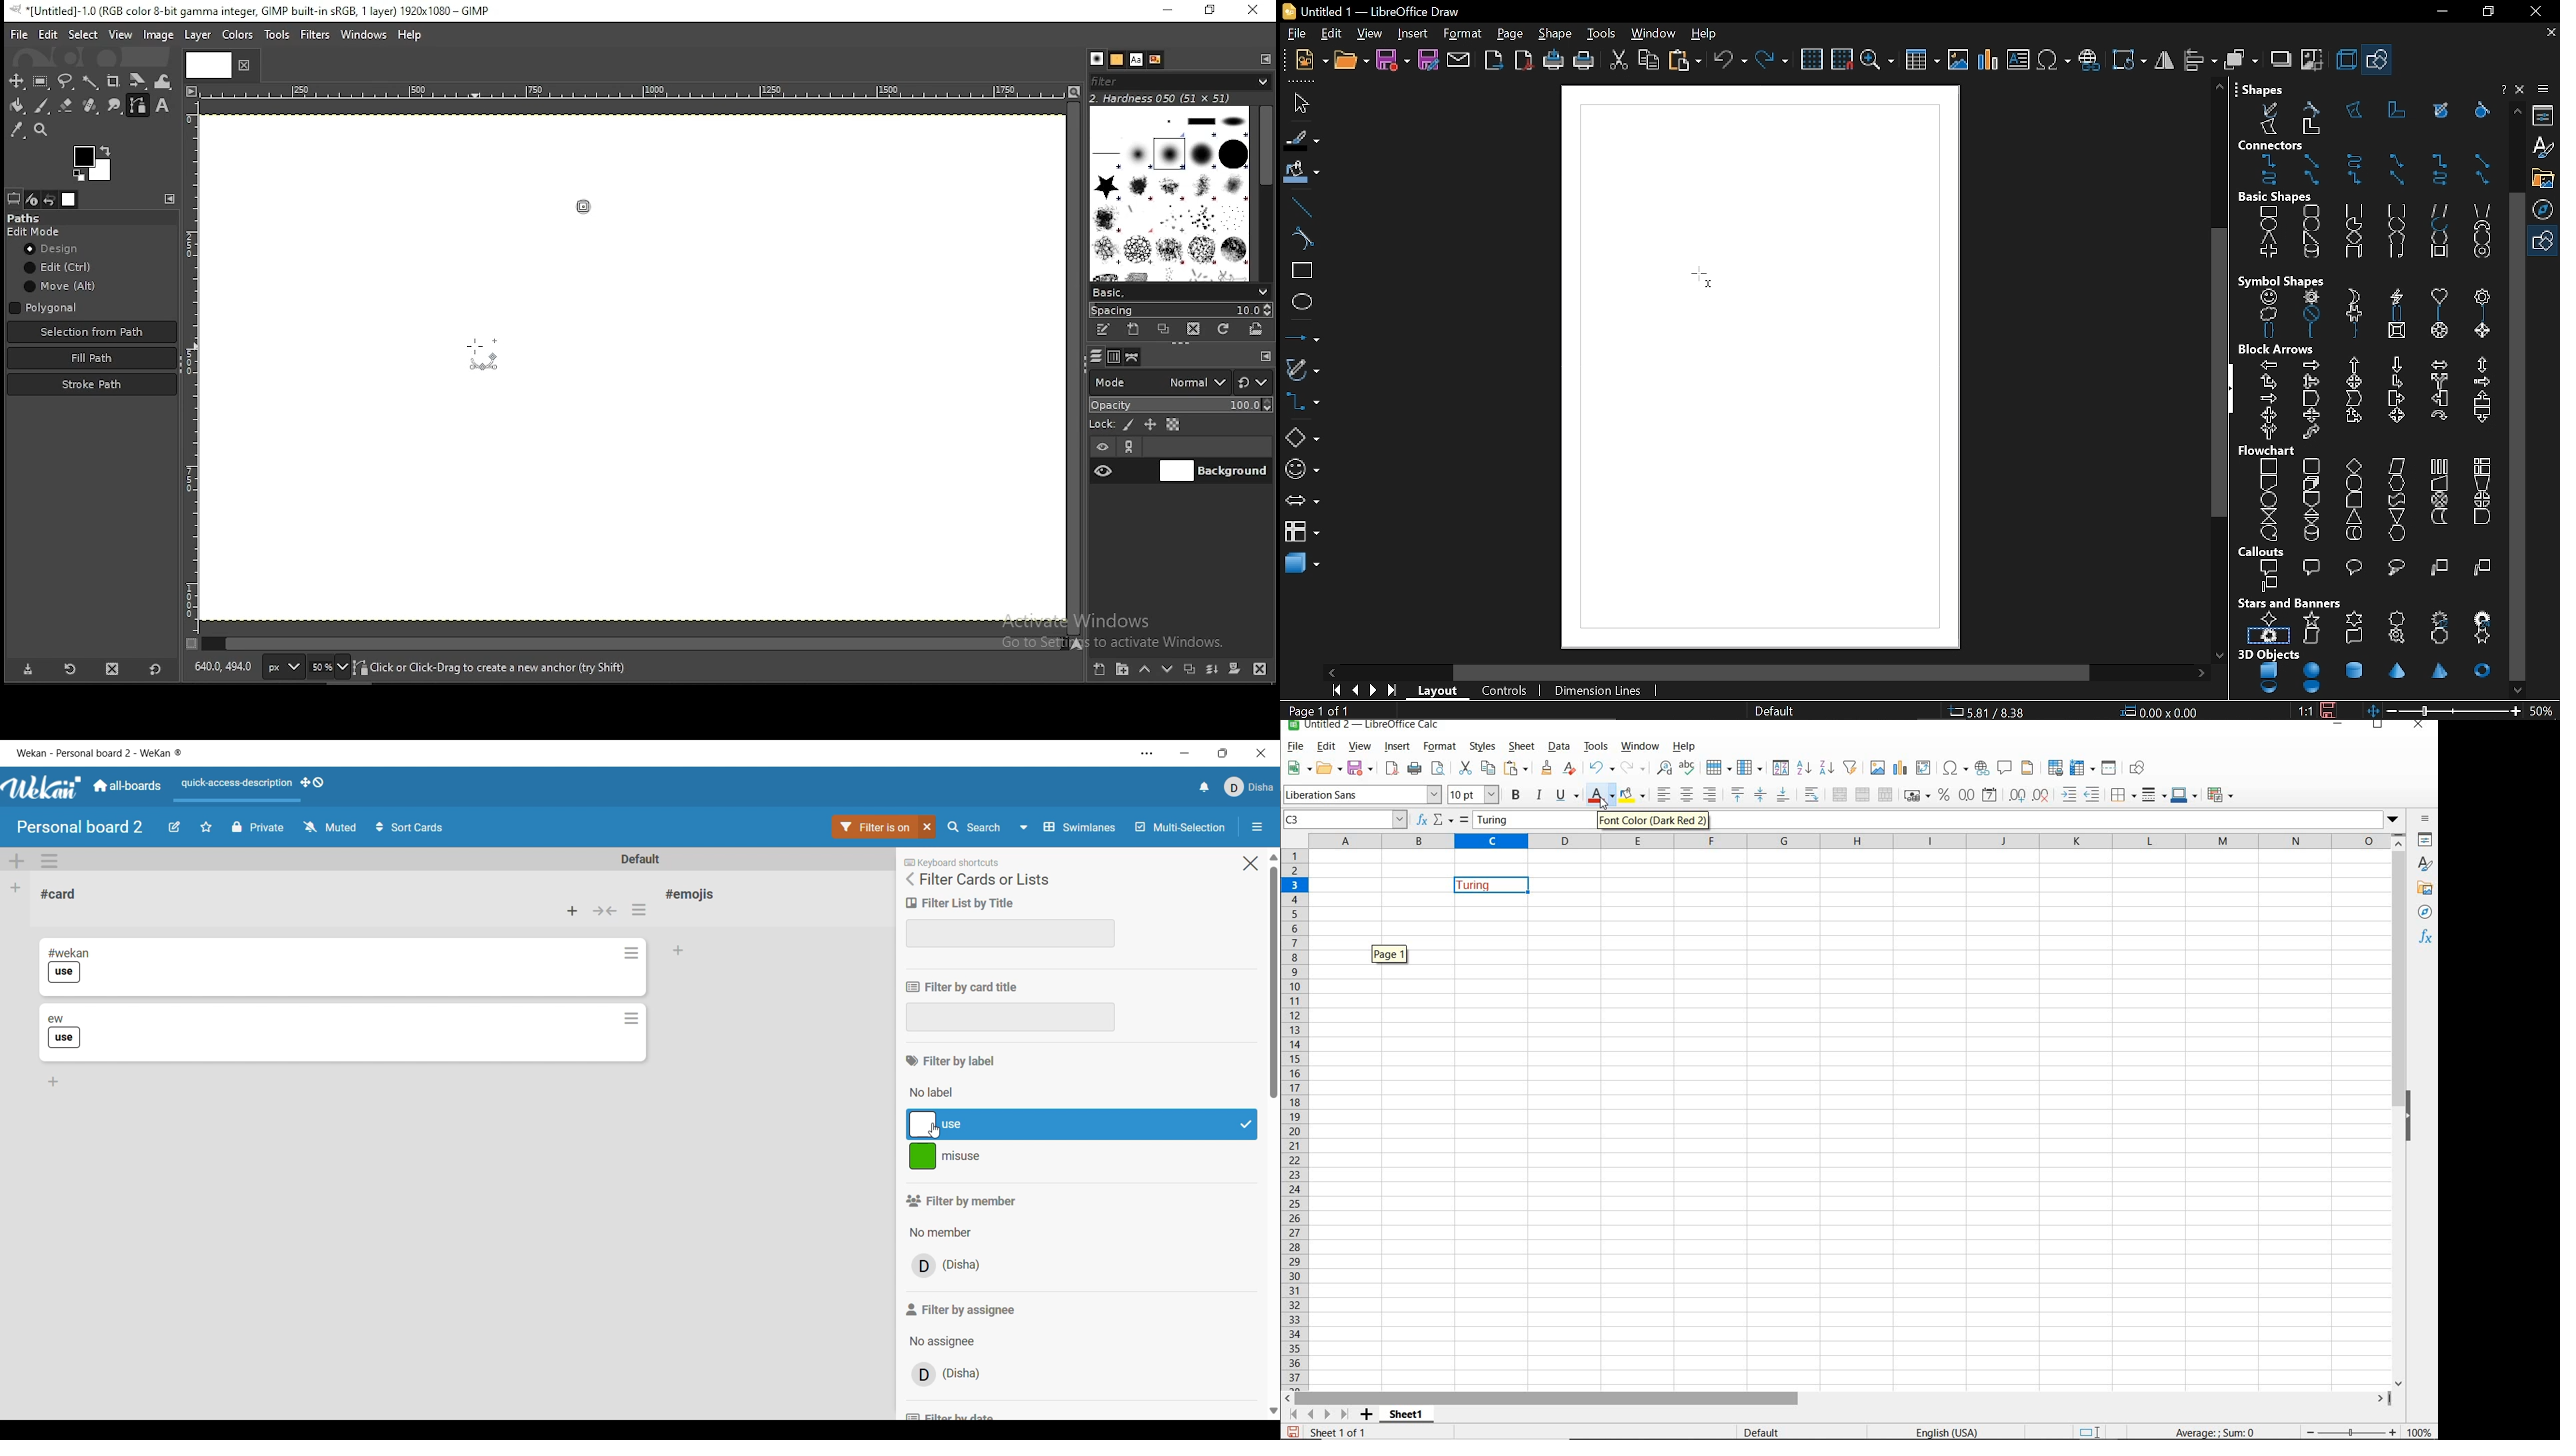 The height and width of the screenshot is (1456, 2576). I want to click on Insert text, so click(2018, 61).